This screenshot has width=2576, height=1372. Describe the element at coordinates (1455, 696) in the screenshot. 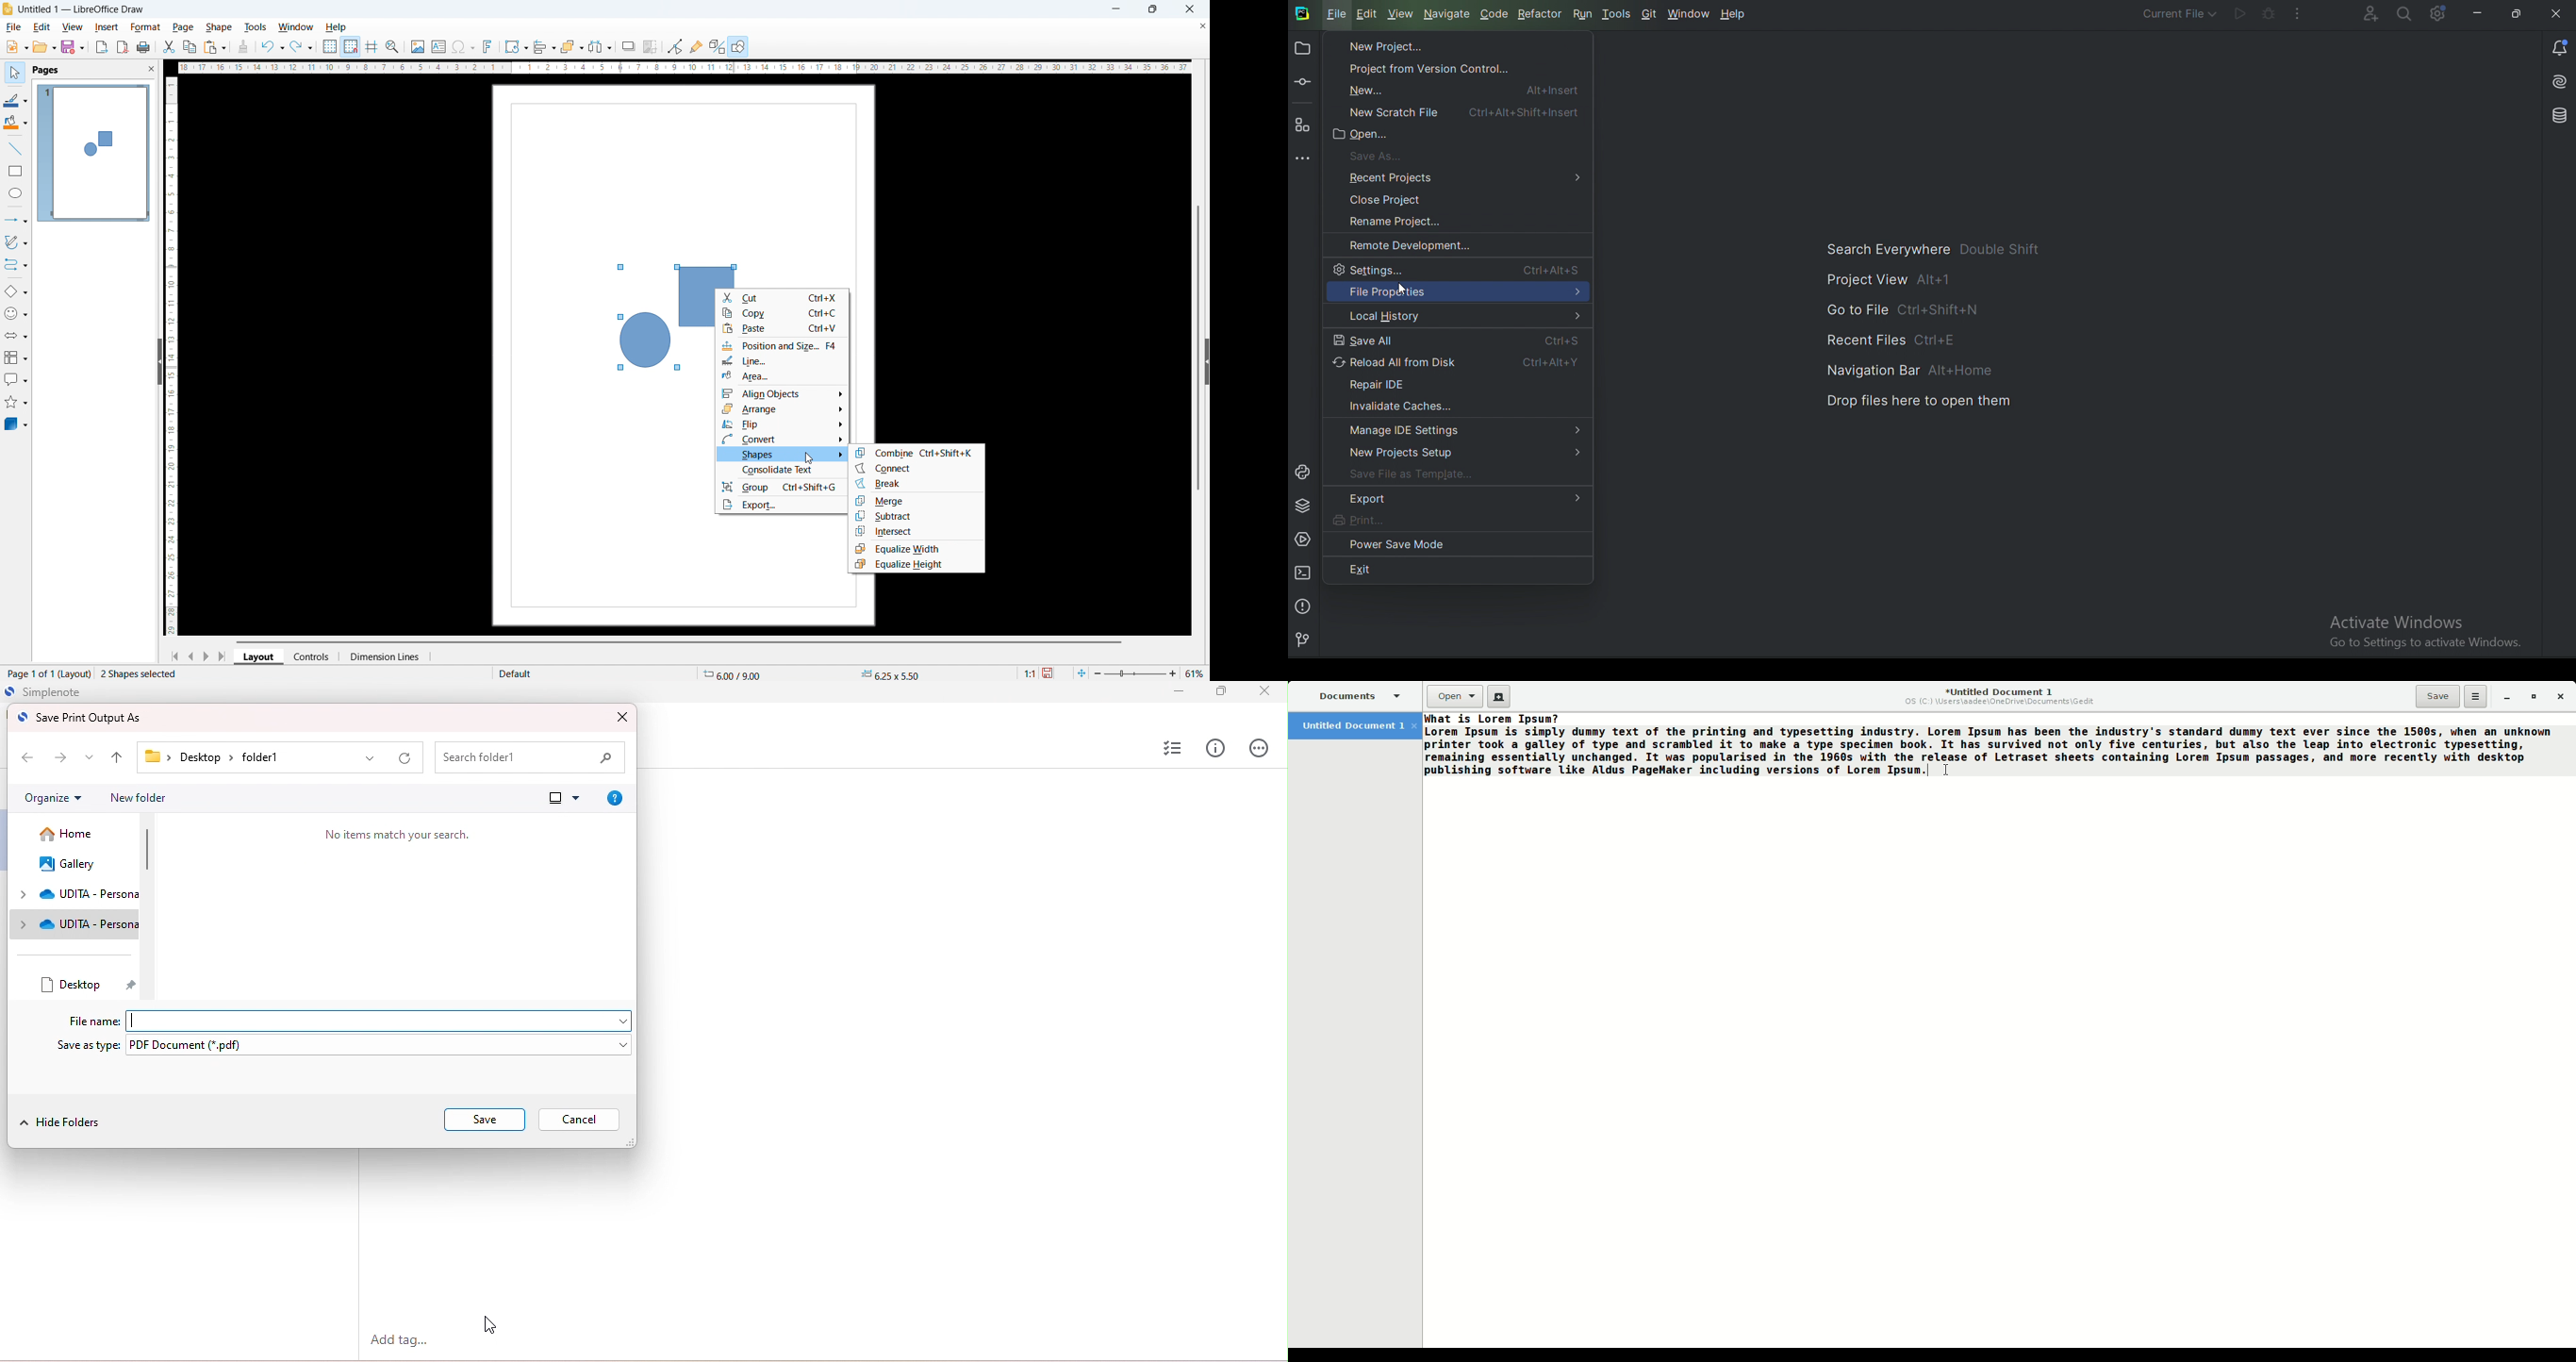

I see `Open` at that location.